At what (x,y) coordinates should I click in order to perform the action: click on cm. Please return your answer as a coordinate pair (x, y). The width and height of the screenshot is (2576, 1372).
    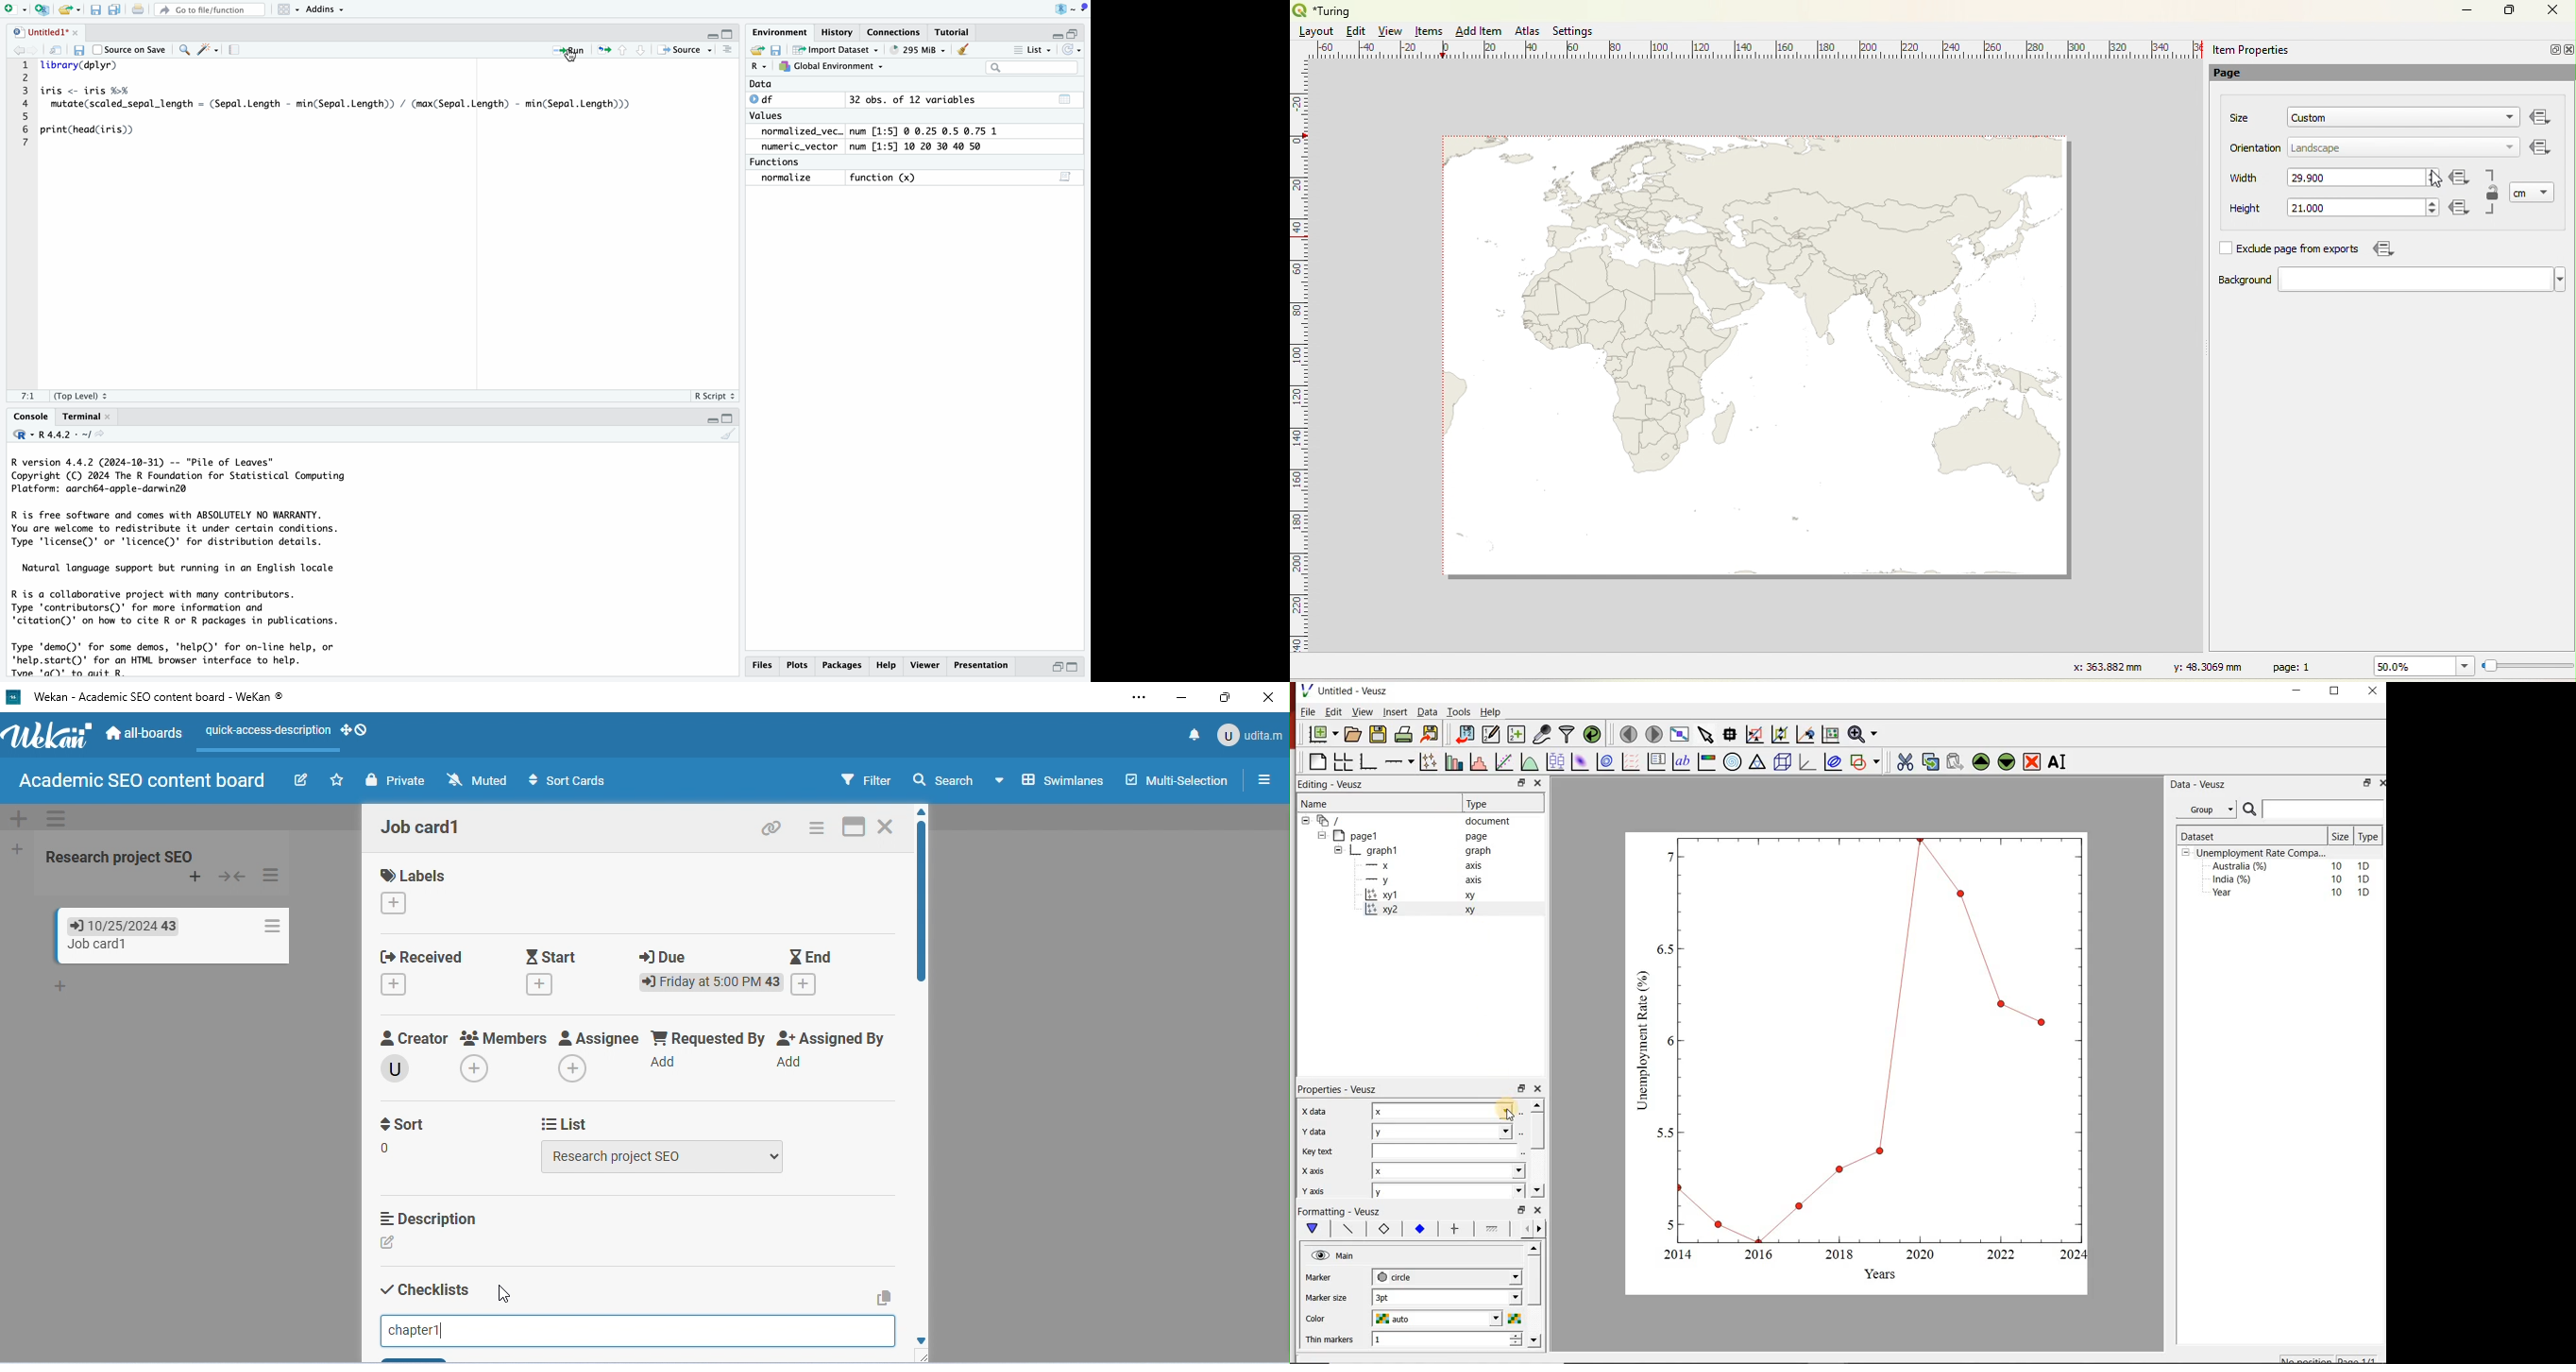
    Looking at the image, I should click on (2522, 193).